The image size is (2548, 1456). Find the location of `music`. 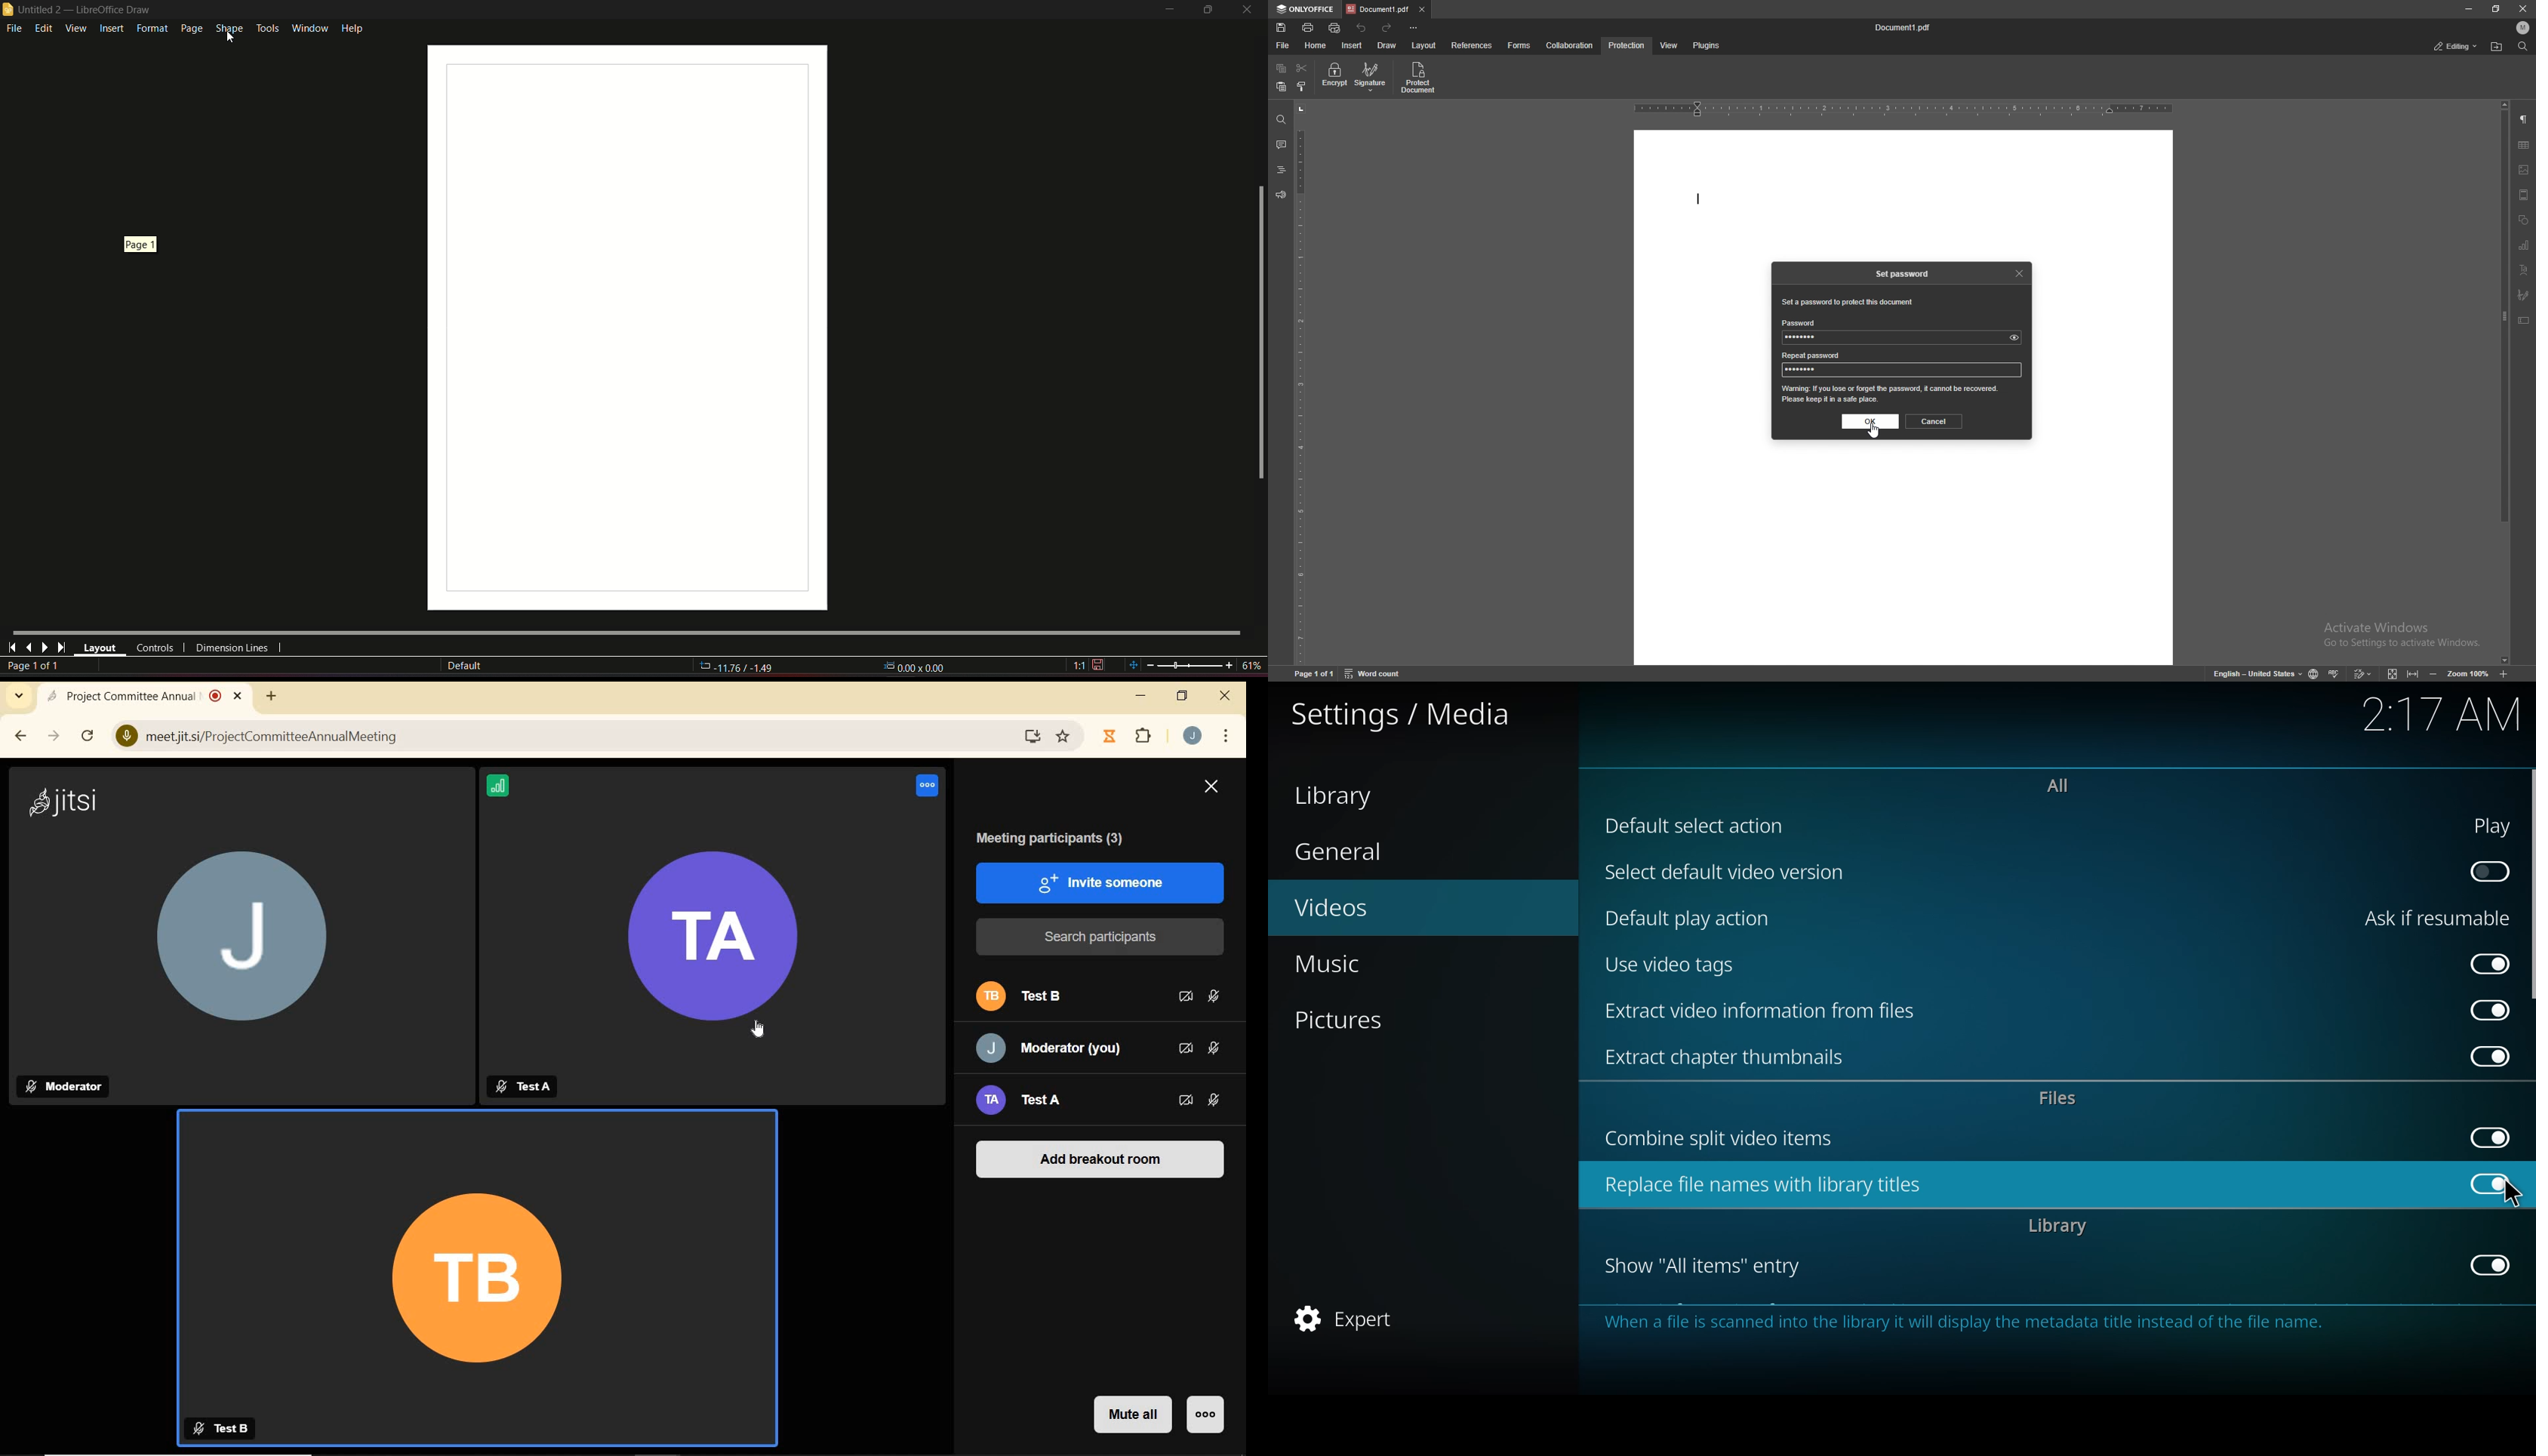

music is located at coordinates (1337, 964).